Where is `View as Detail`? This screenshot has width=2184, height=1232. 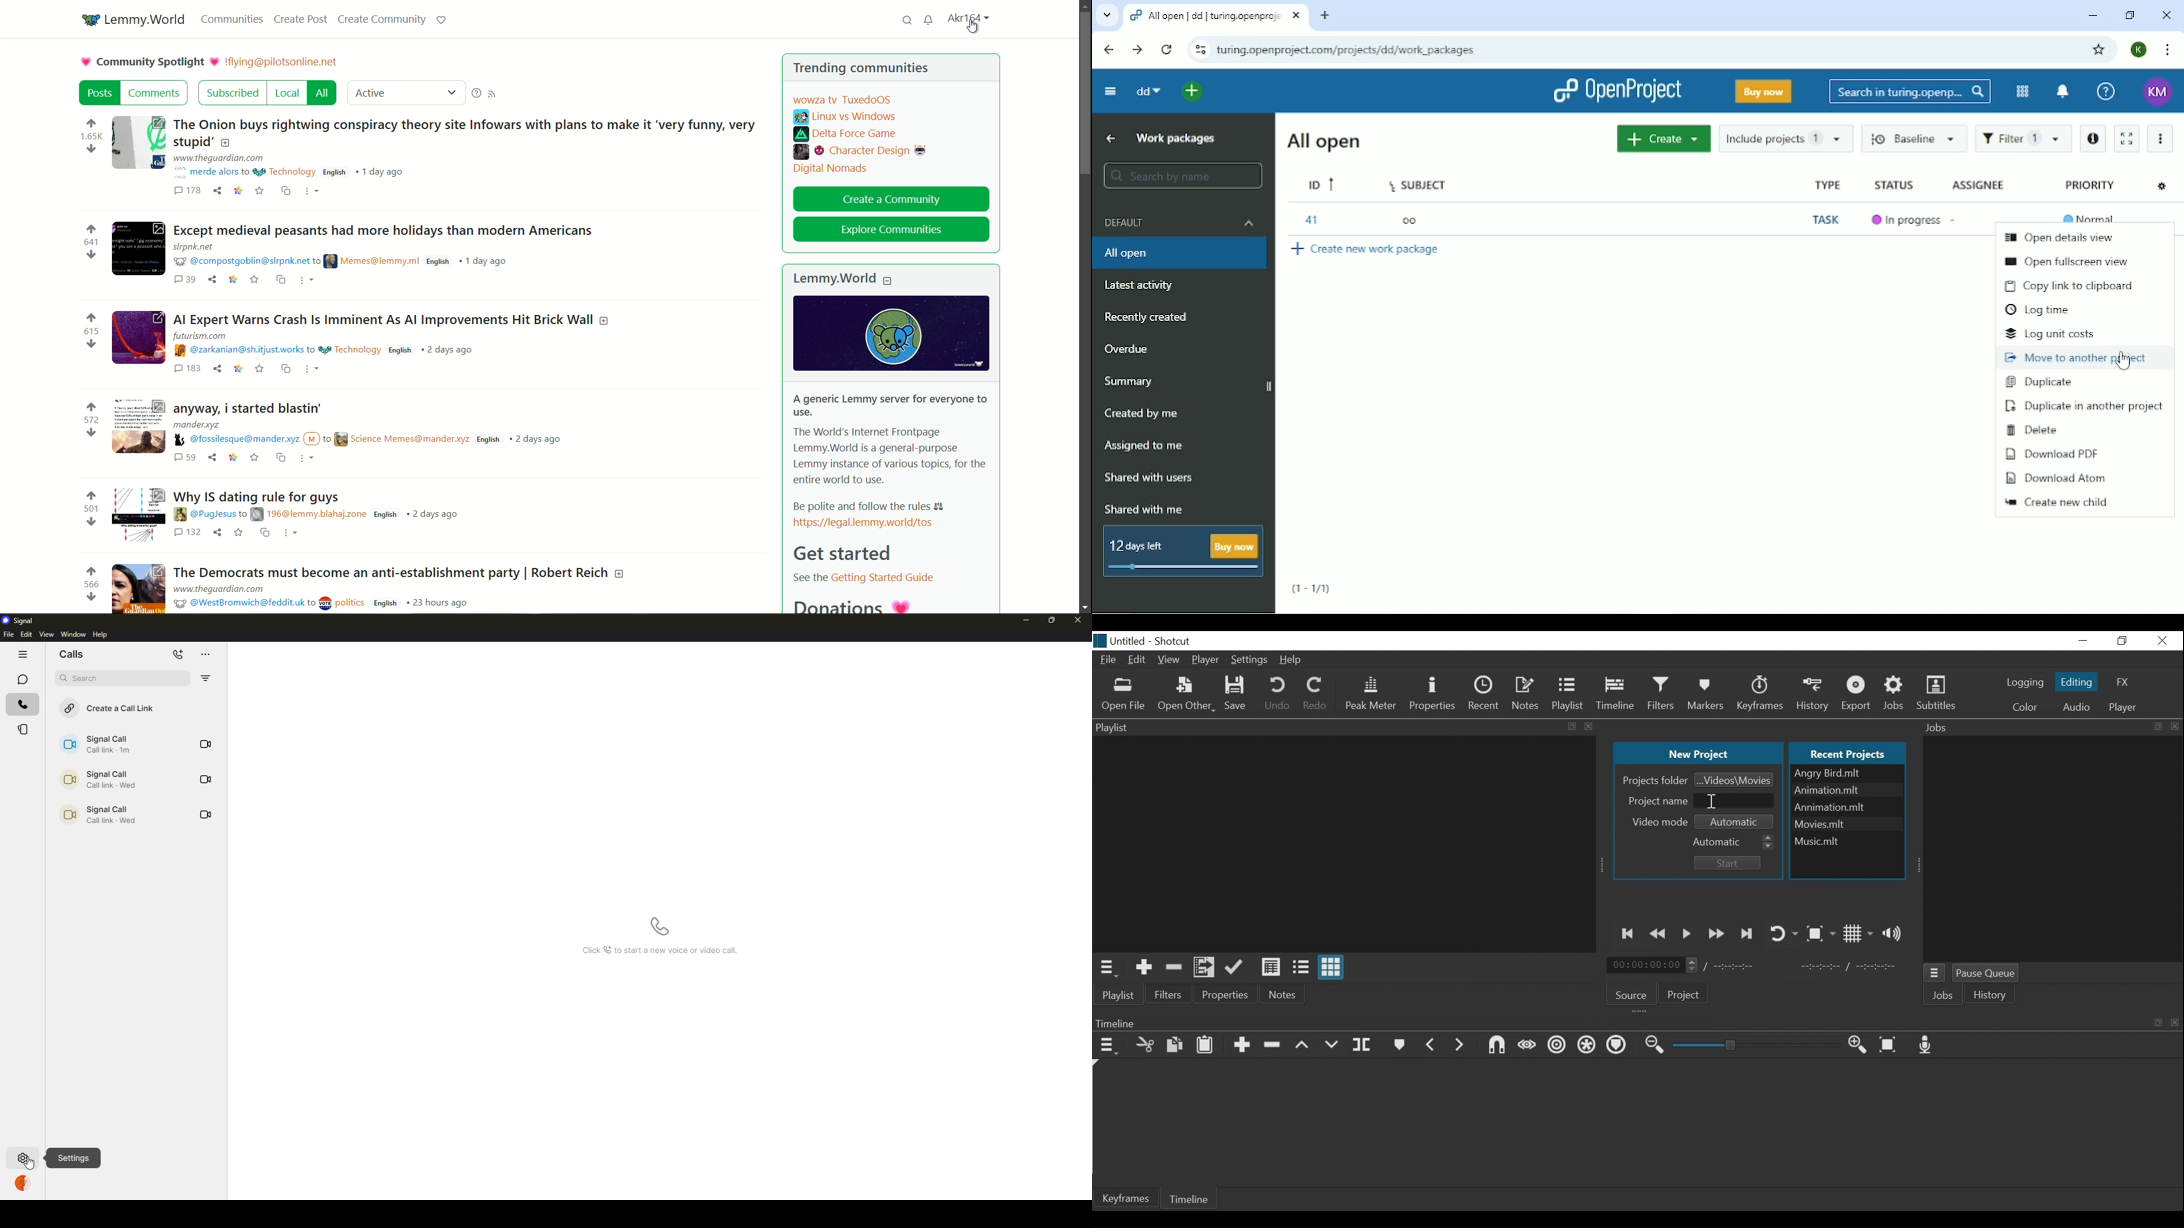 View as Detail is located at coordinates (1271, 967).